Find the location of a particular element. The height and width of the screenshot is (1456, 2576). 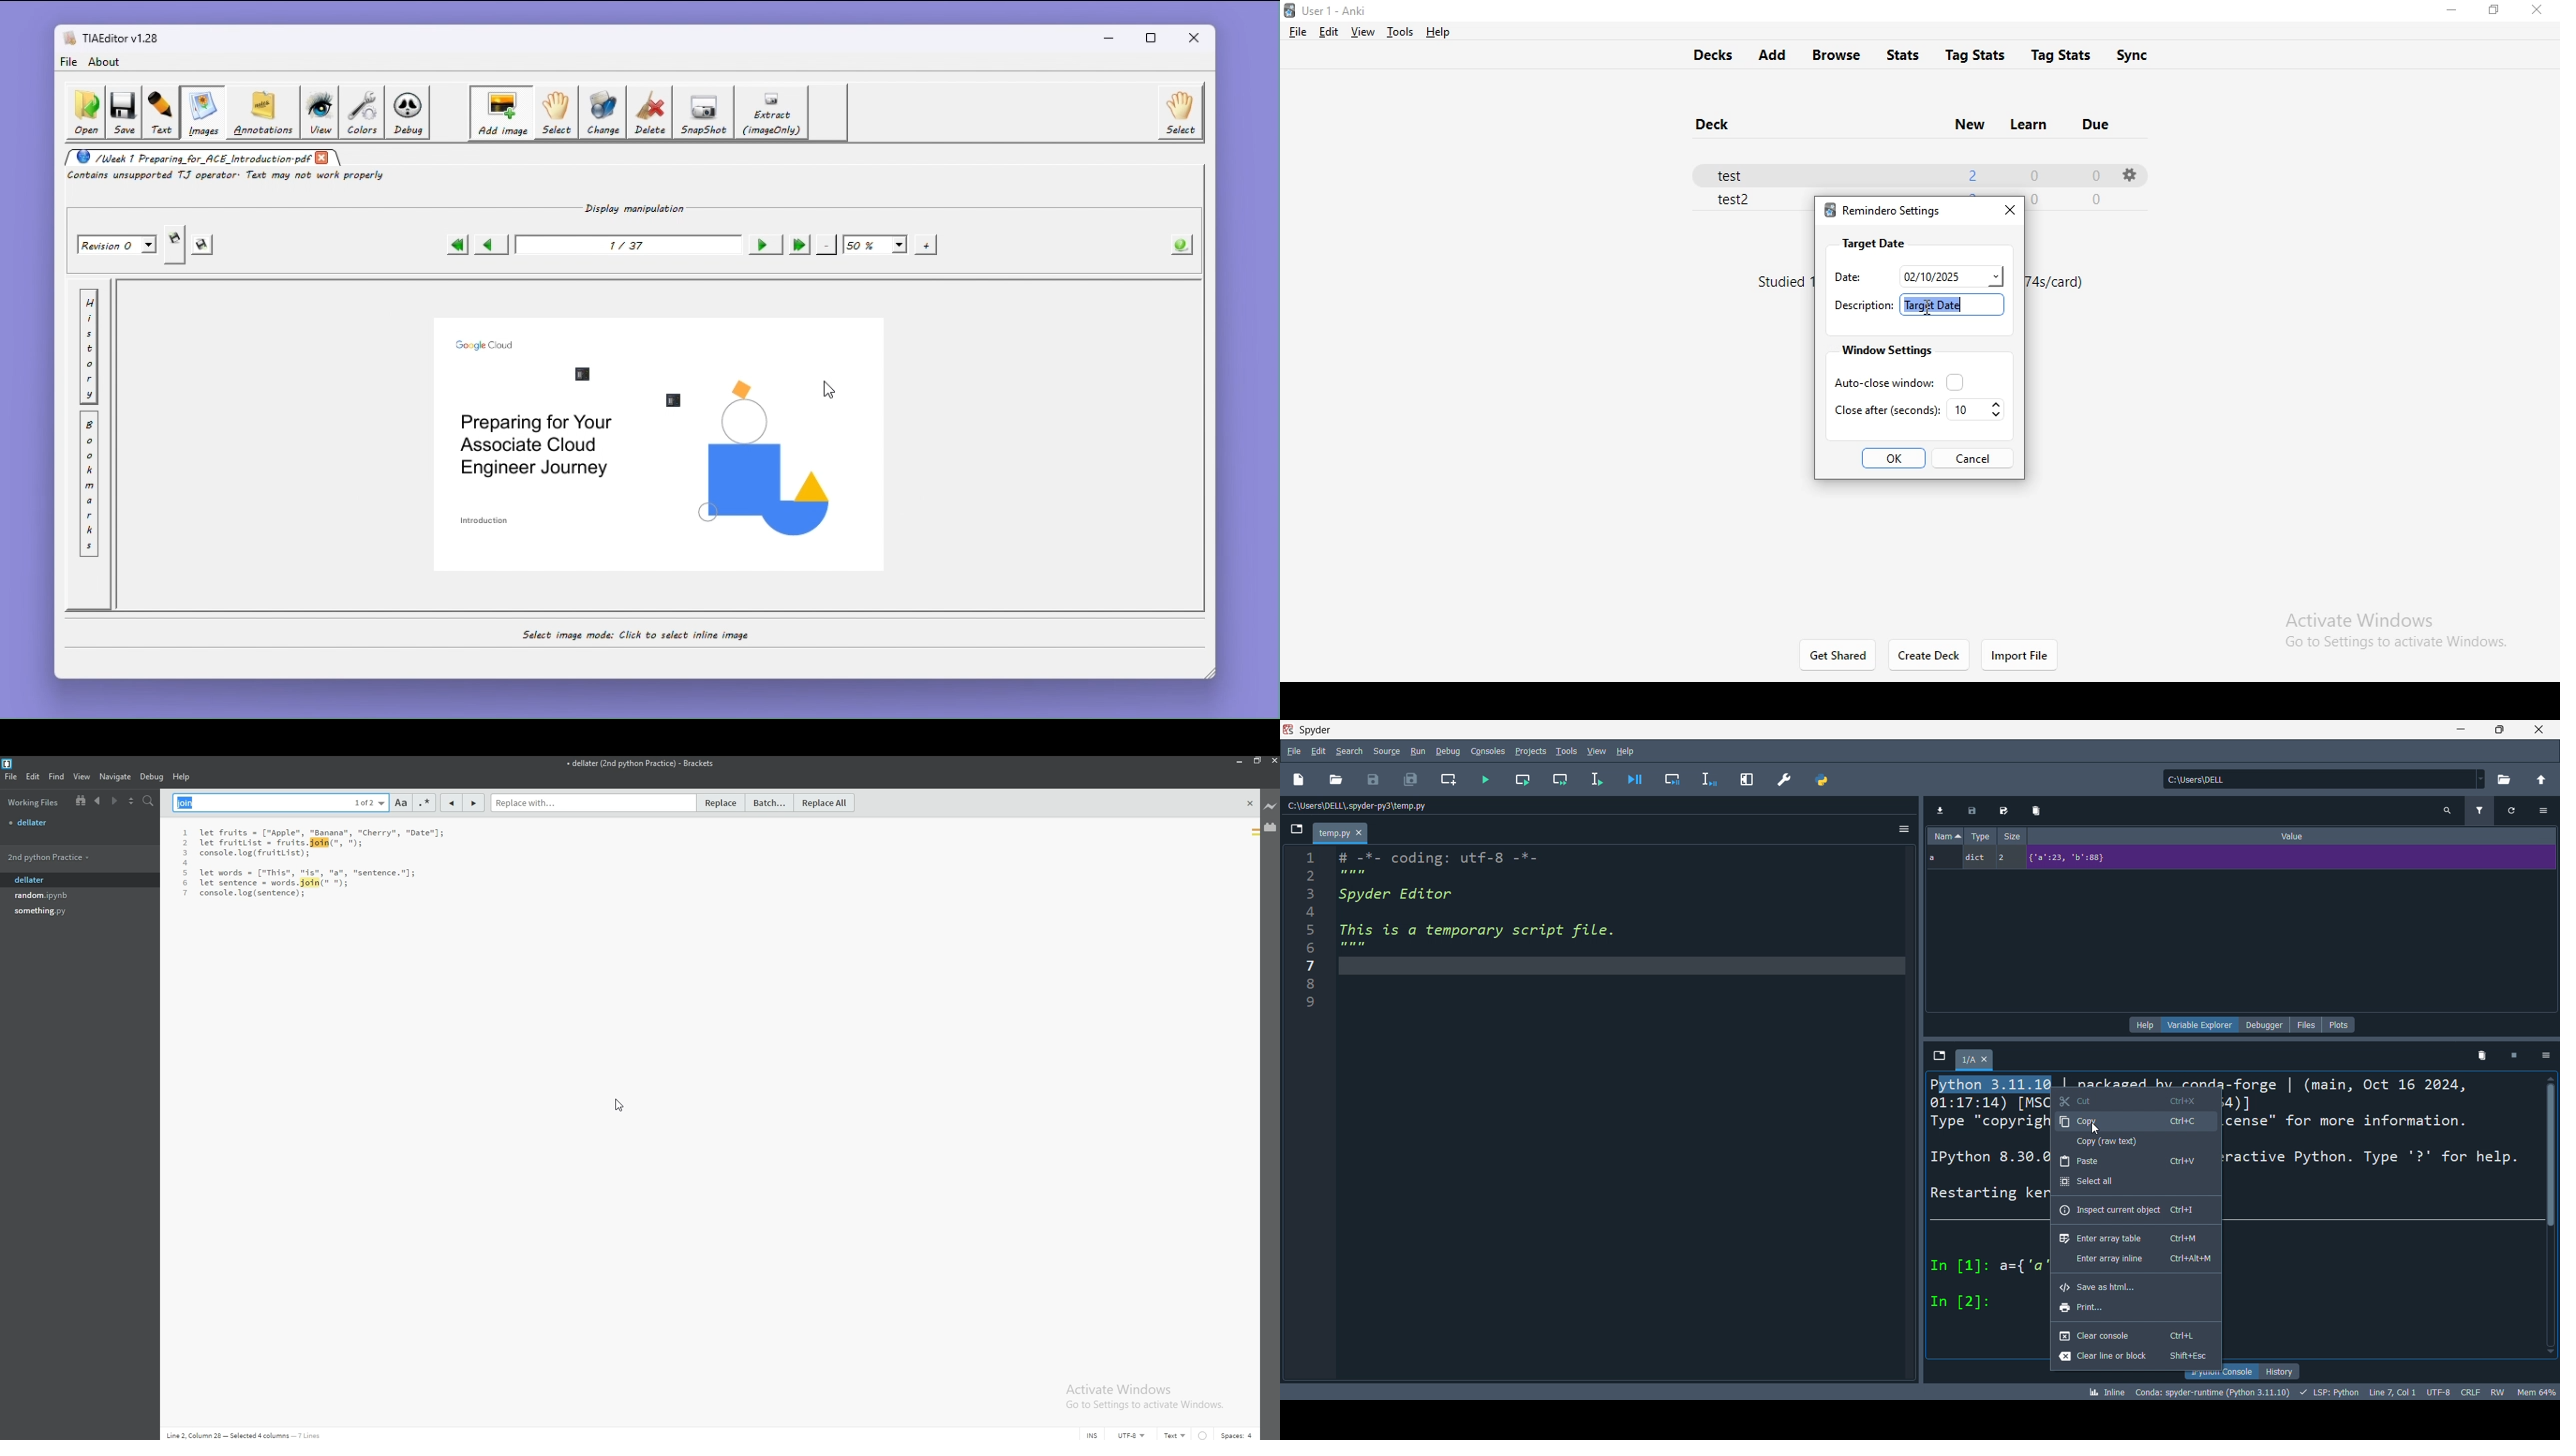

copy (raw text) is located at coordinates (2133, 1141).